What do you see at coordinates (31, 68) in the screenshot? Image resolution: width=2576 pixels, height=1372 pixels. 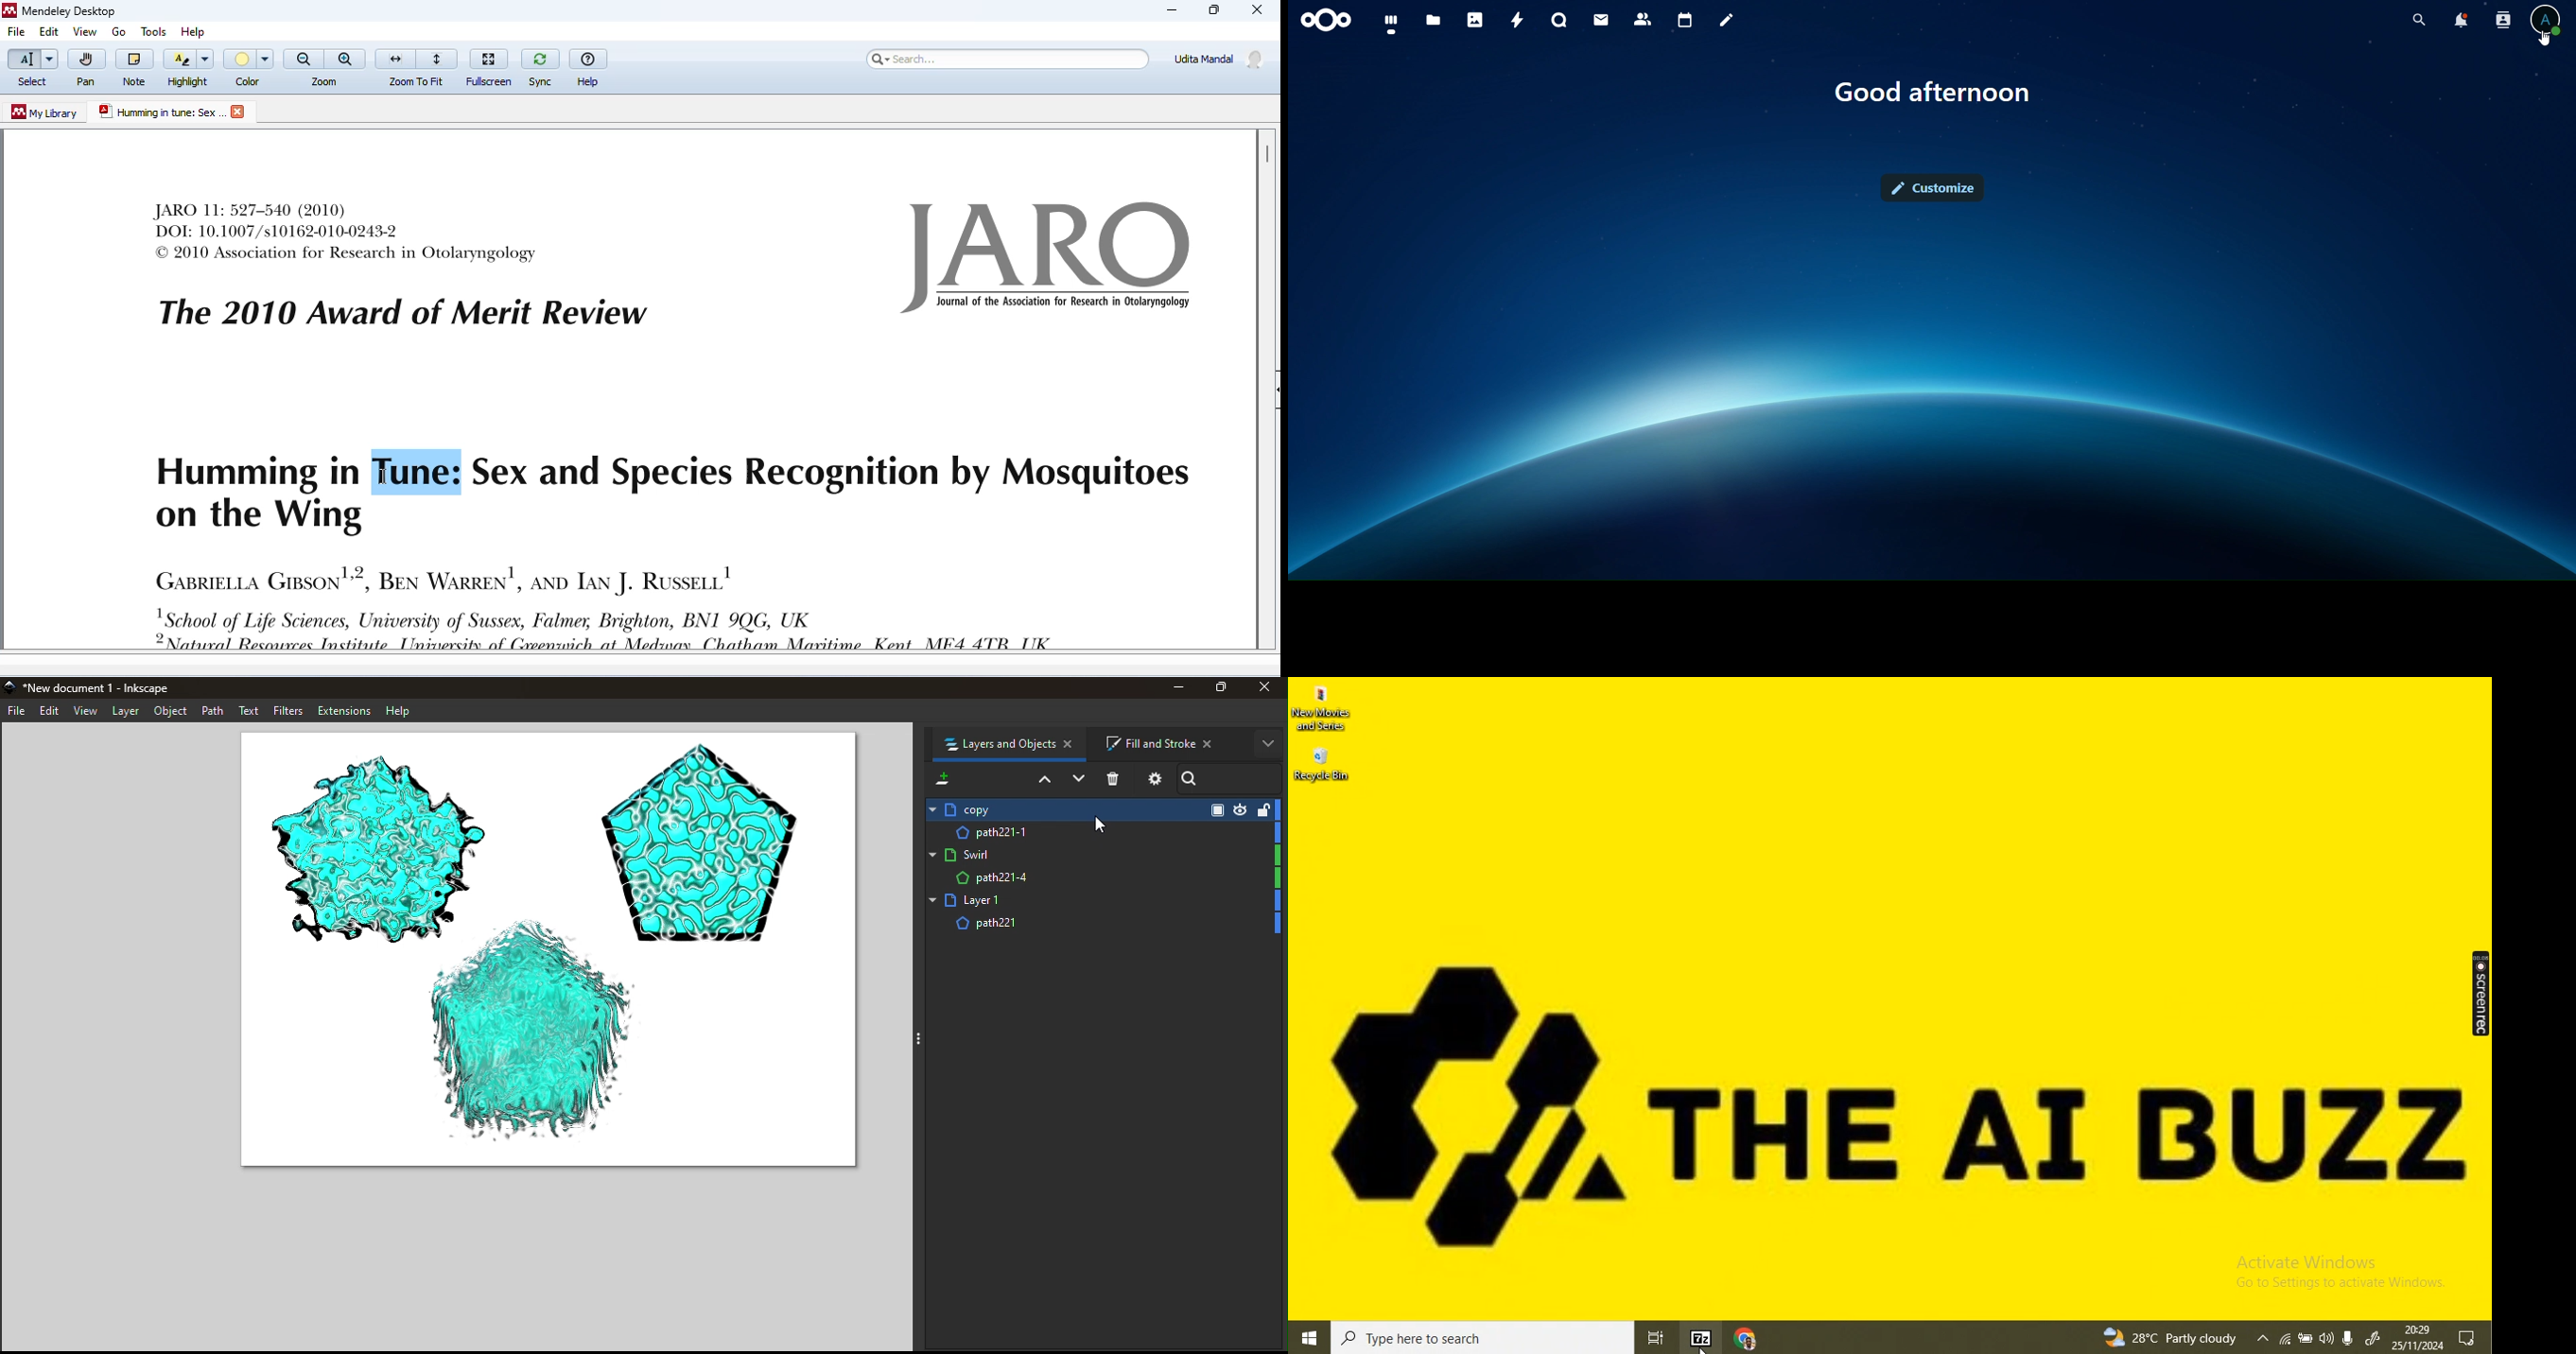 I see `select` at bounding box center [31, 68].